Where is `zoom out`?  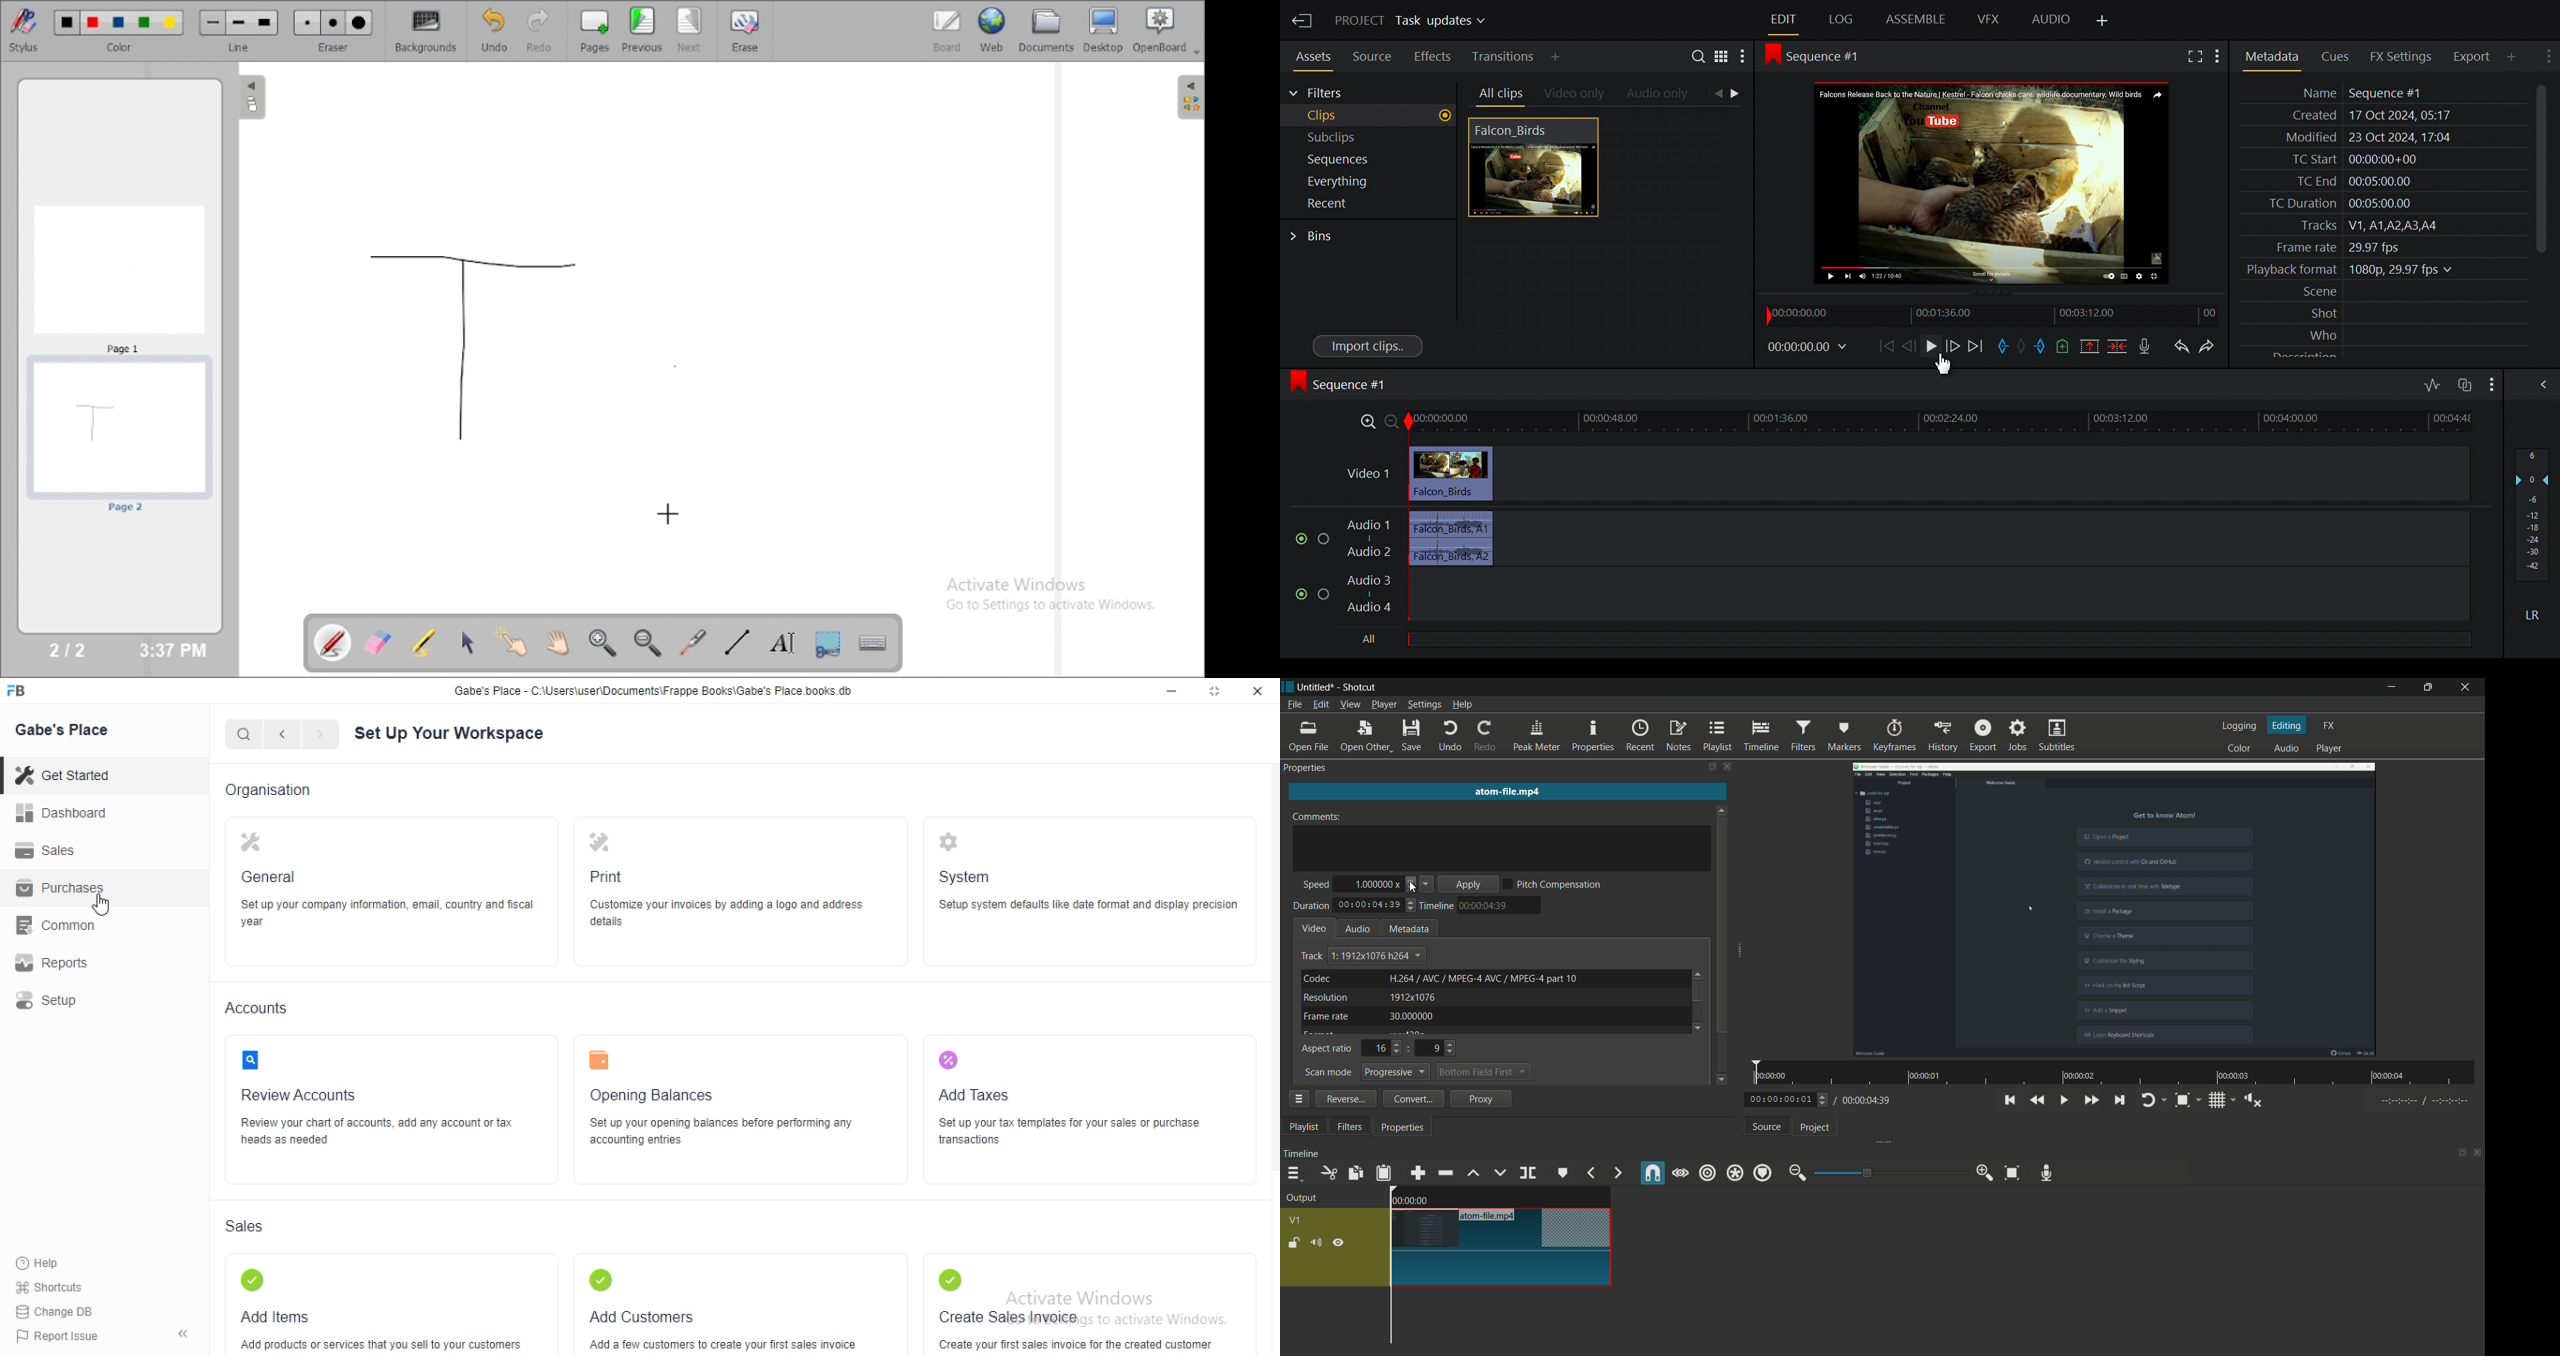 zoom out is located at coordinates (650, 643).